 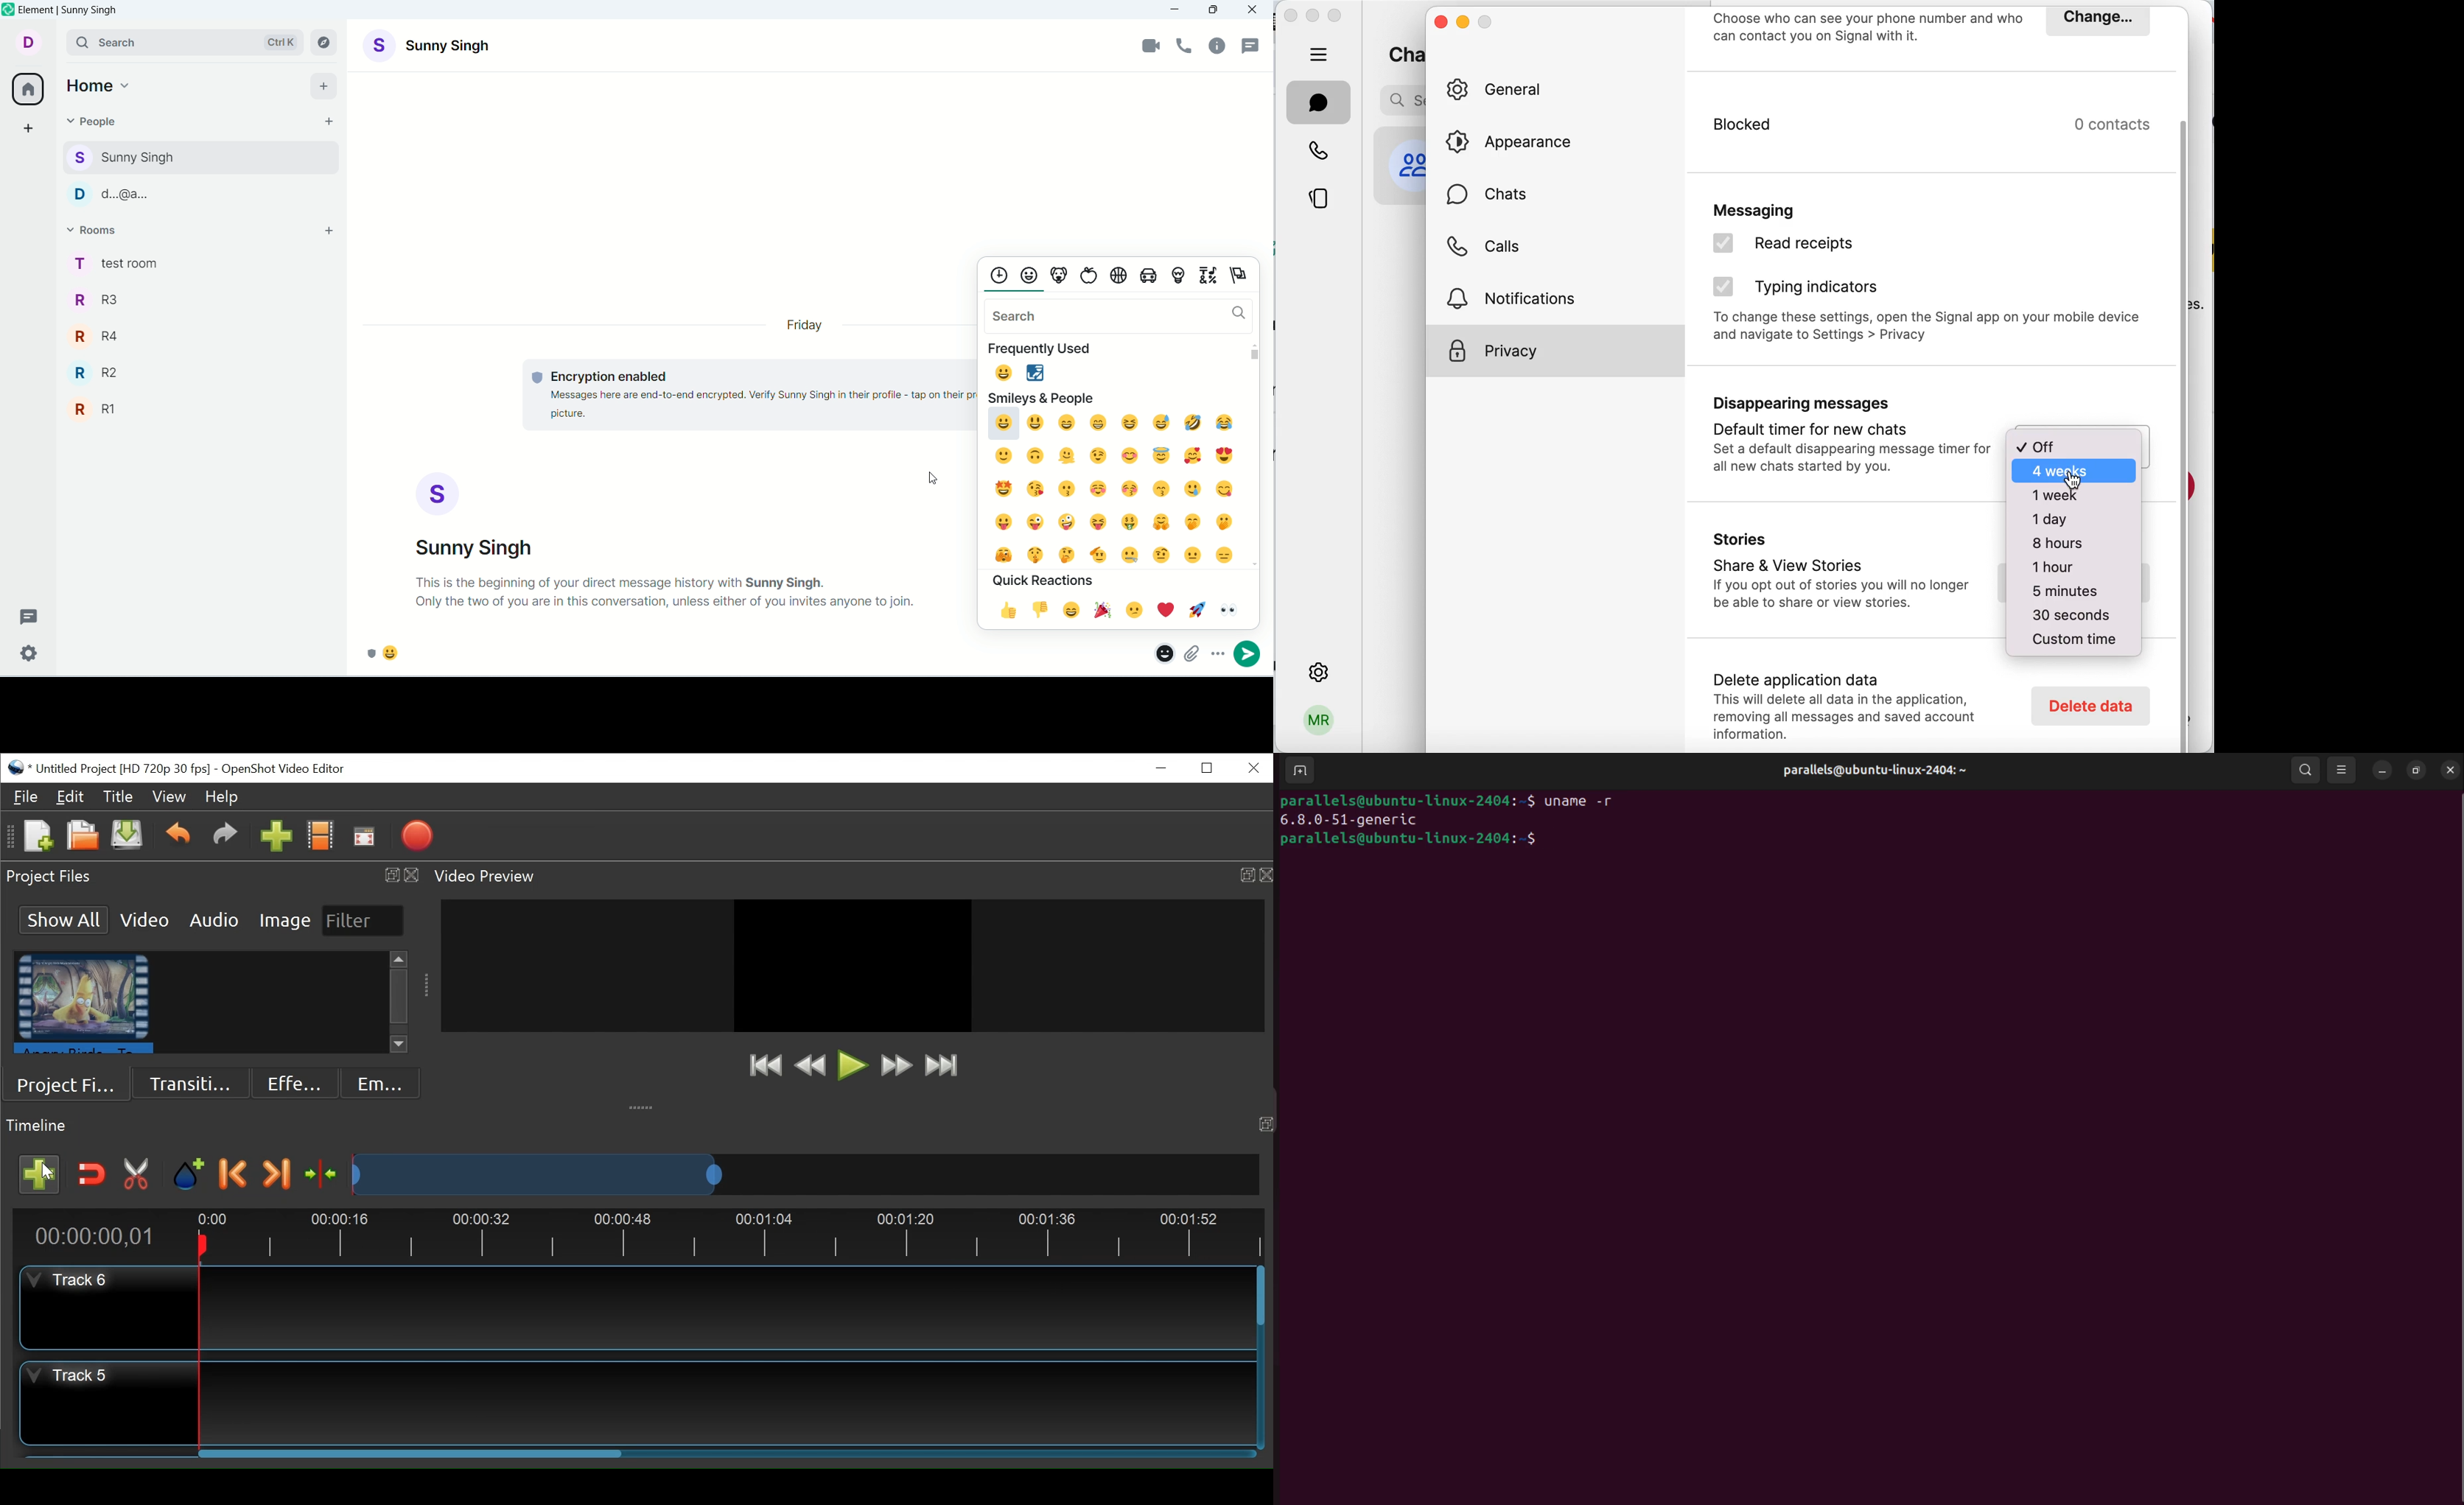 What do you see at coordinates (1487, 250) in the screenshot?
I see `calls` at bounding box center [1487, 250].